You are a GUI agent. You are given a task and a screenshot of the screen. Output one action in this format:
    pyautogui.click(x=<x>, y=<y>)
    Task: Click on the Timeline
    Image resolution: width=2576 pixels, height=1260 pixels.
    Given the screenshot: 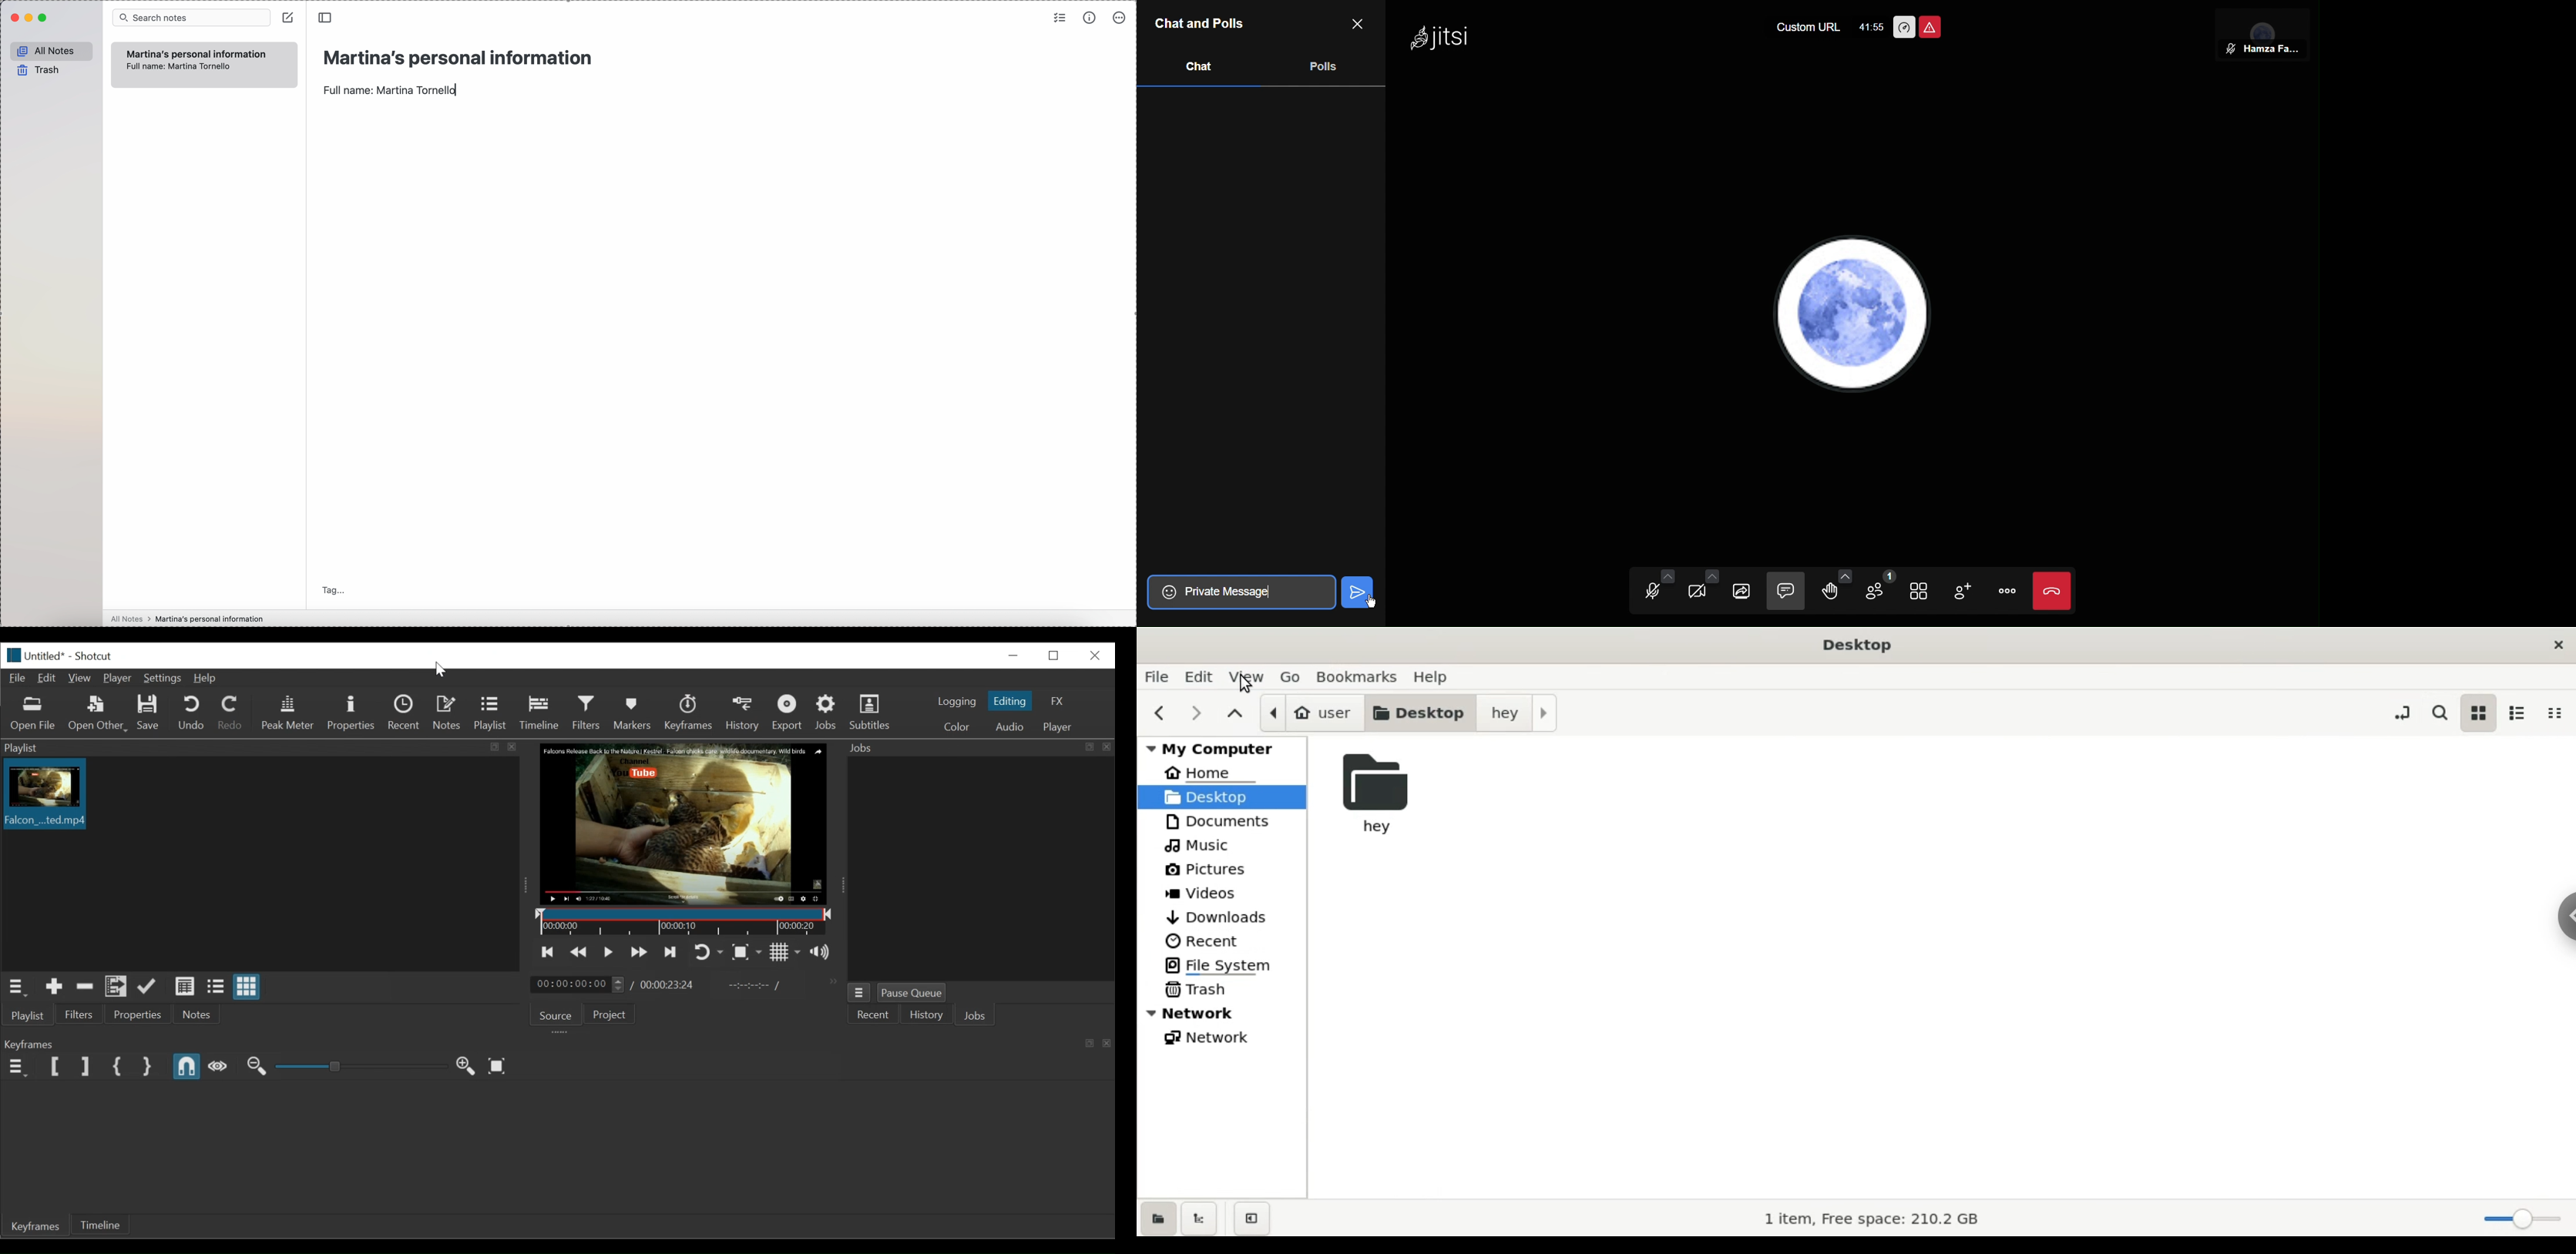 What is the action you would take?
    pyautogui.click(x=684, y=923)
    